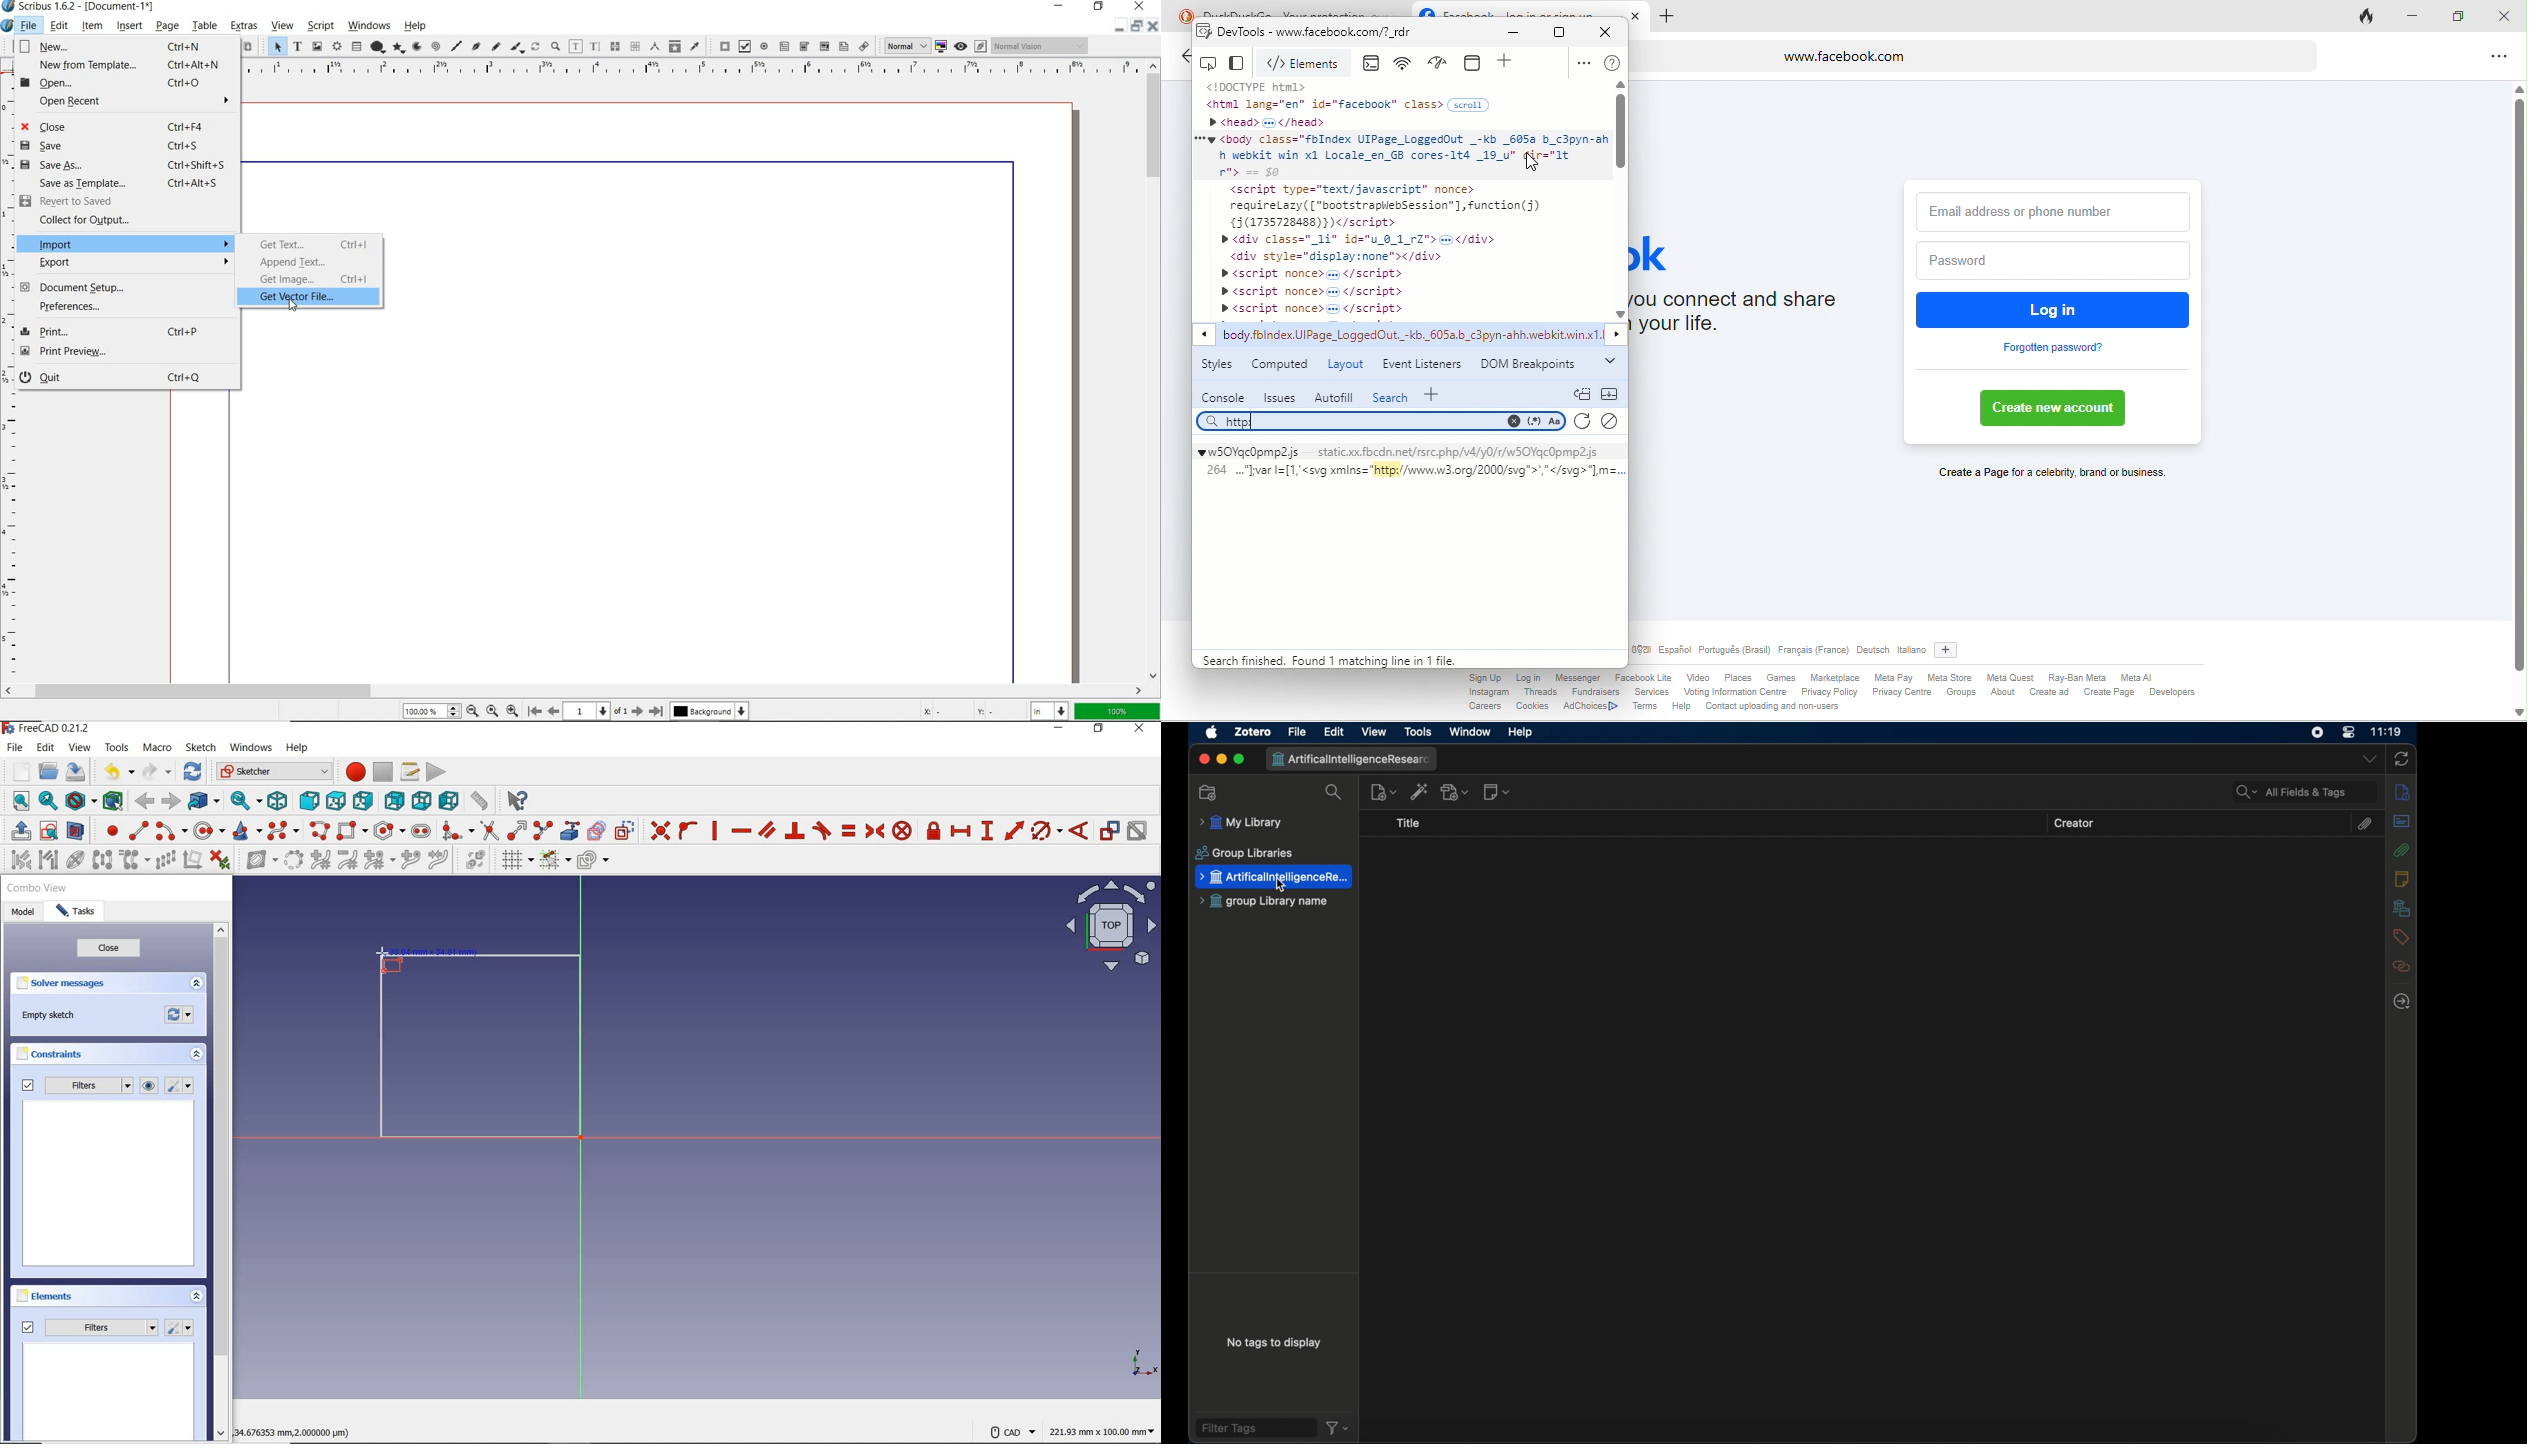 Image resolution: width=2548 pixels, height=1456 pixels. I want to click on macro recording, so click(354, 772).